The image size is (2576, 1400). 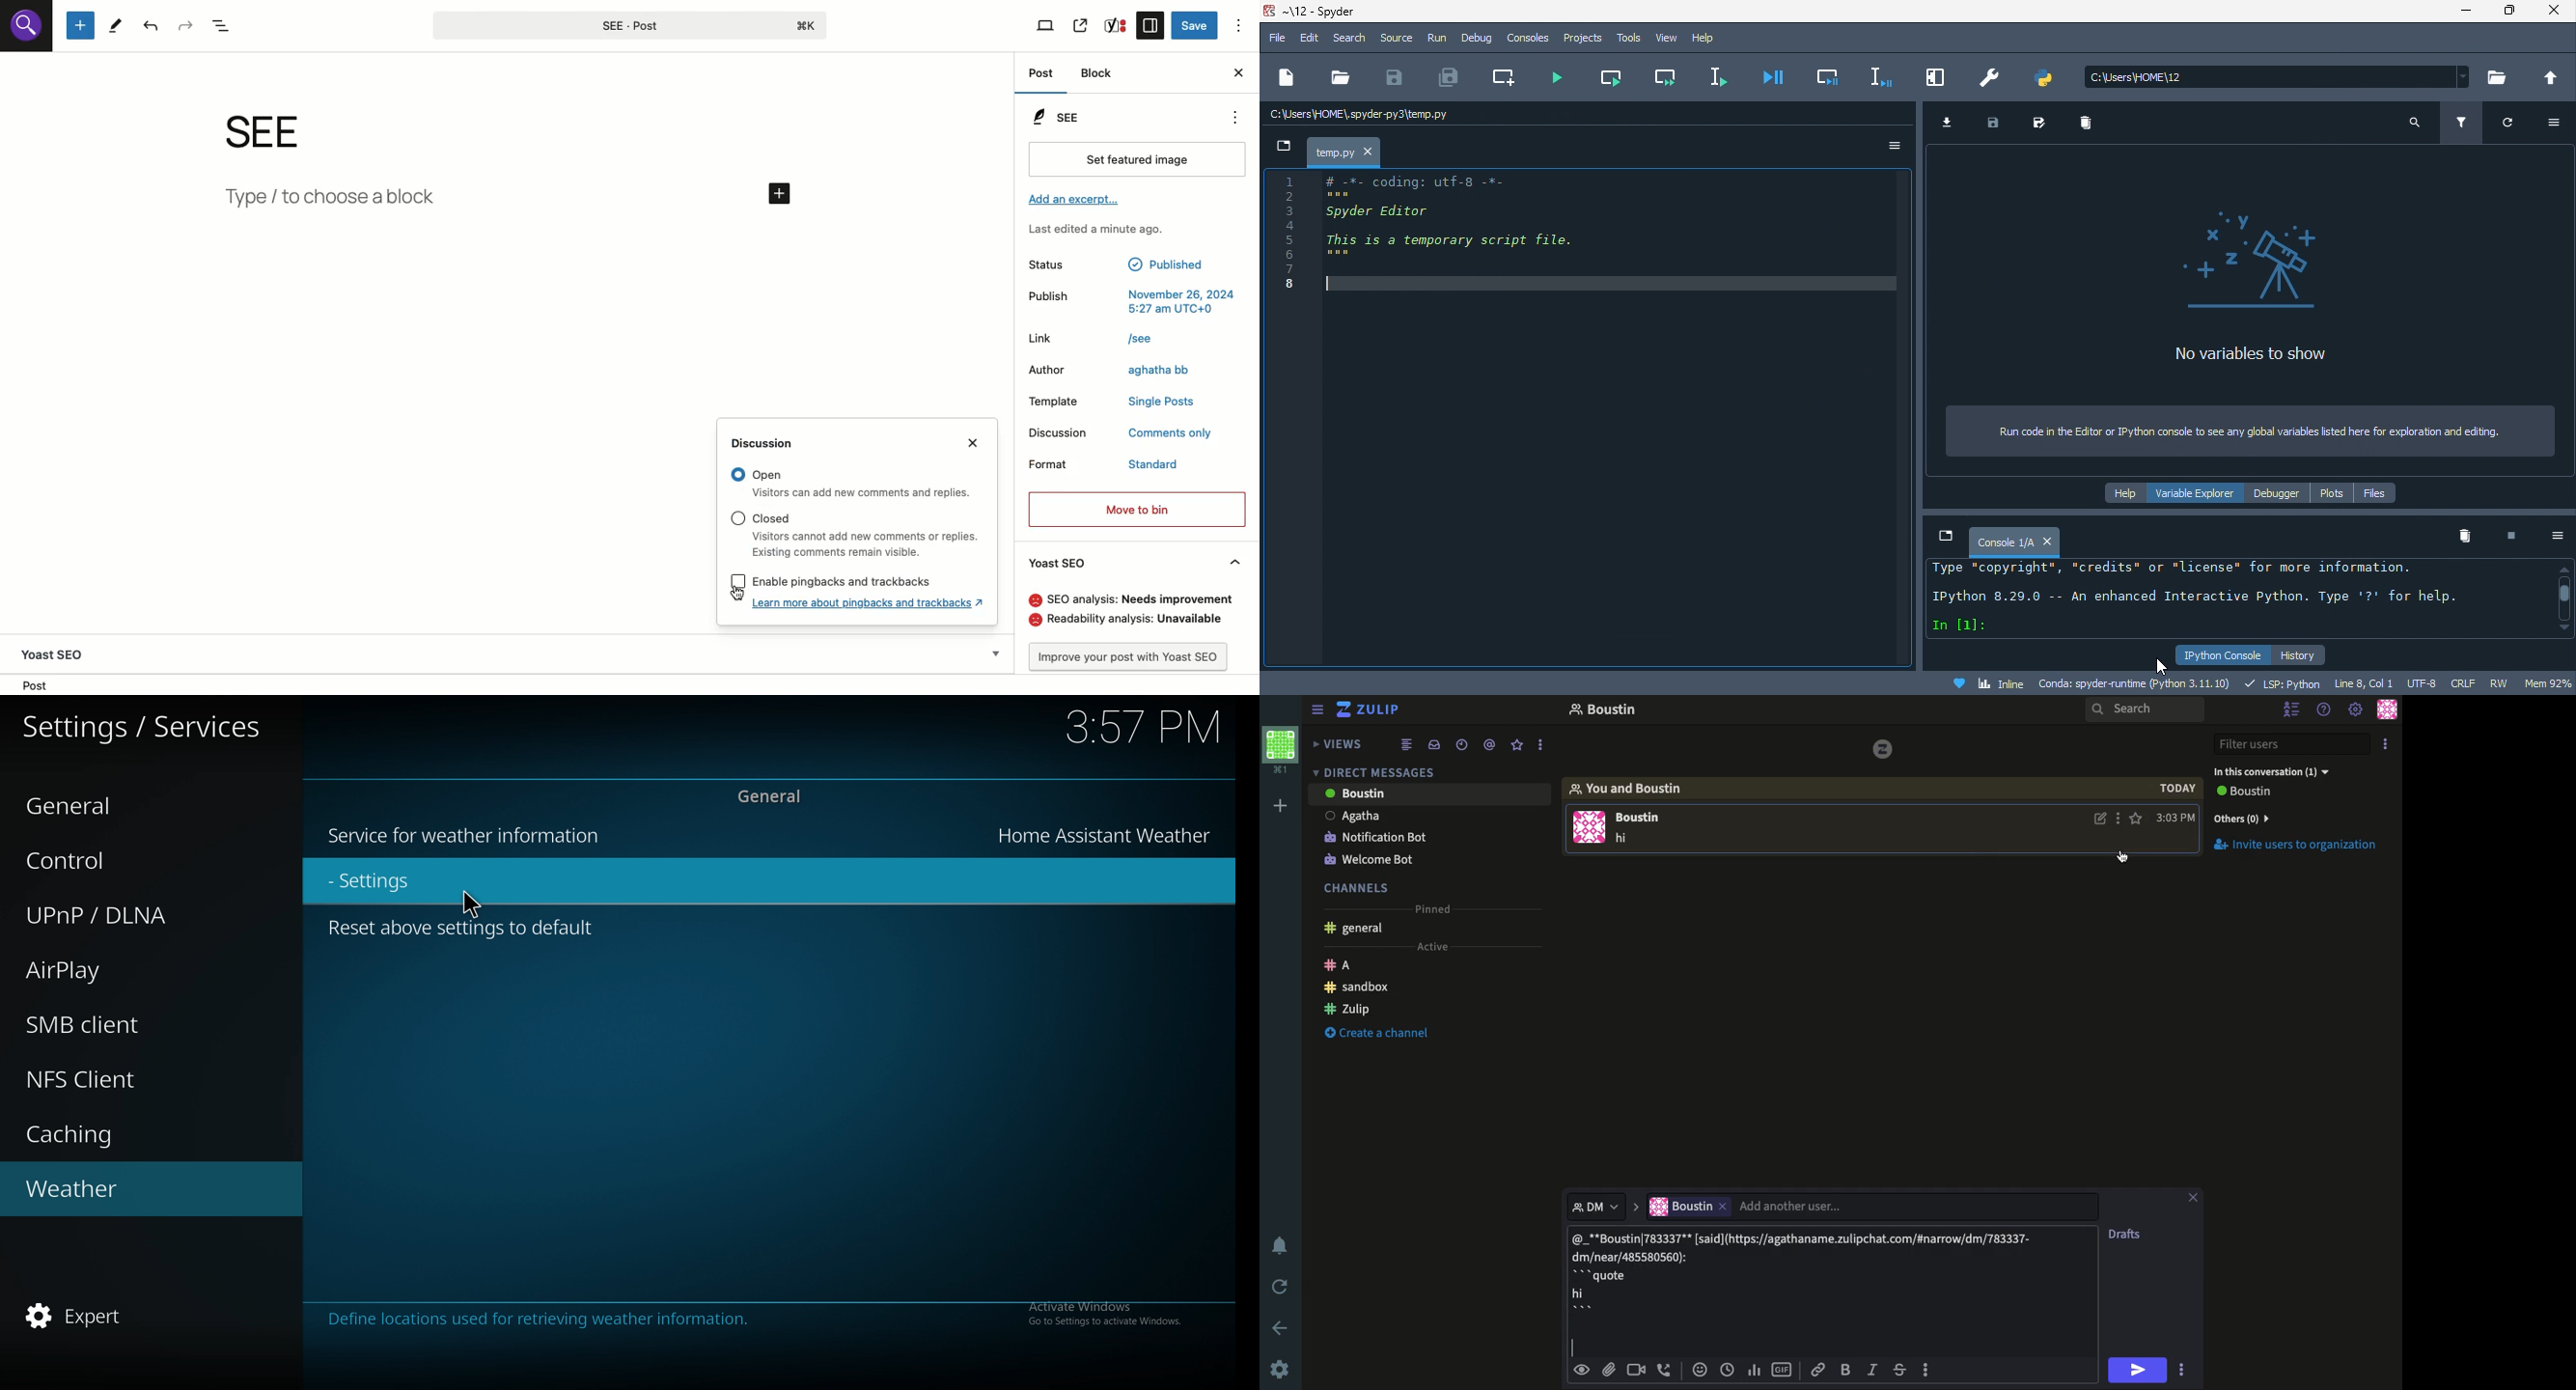 I want to click on run, so click(x=1438, y=40).